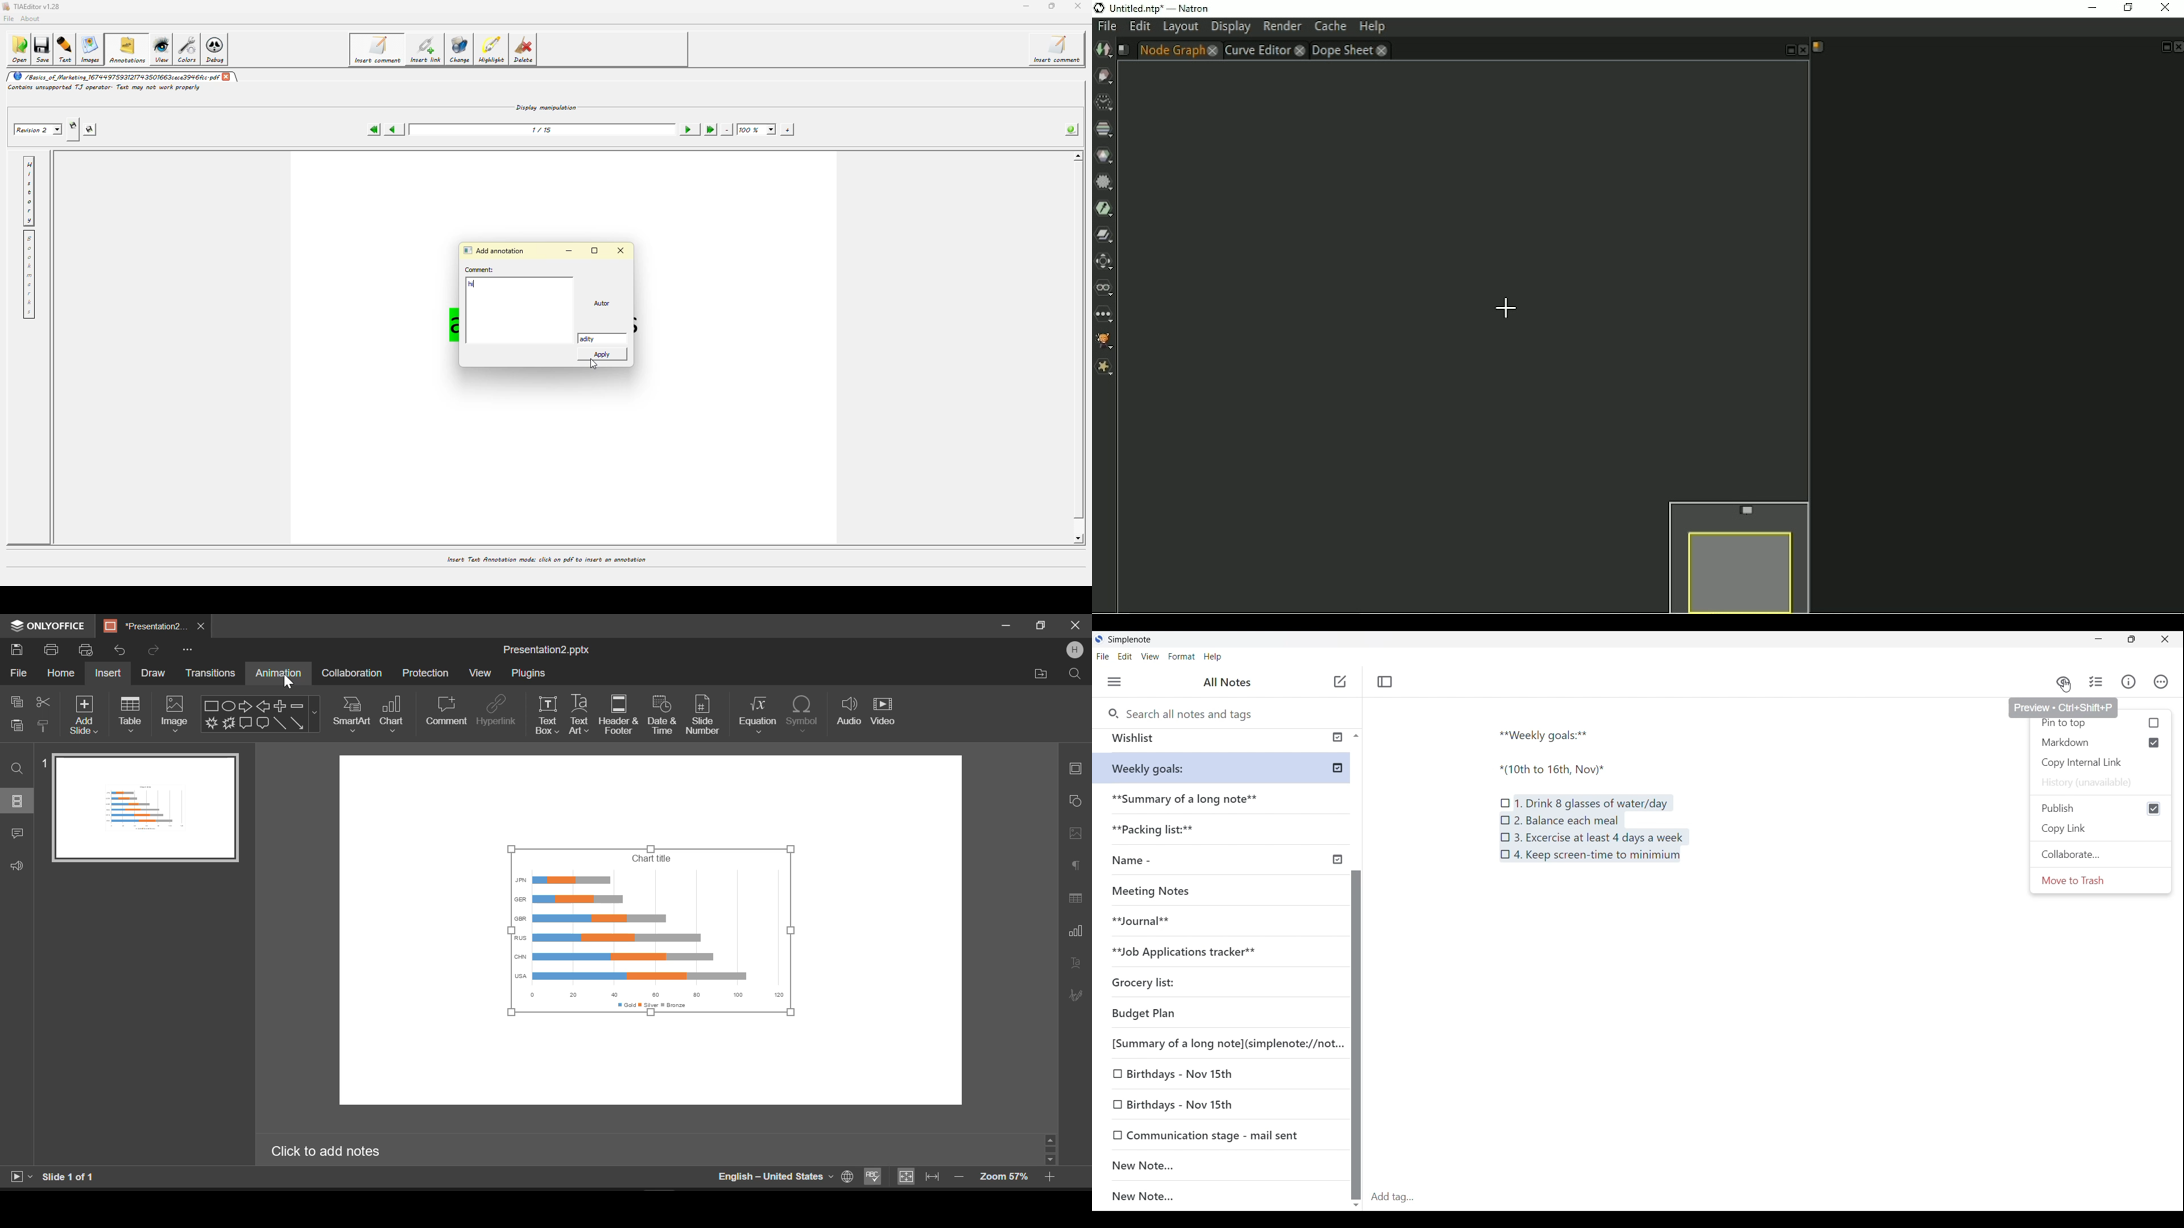 Image resolution: width=2184 pixels, height=1232 pixels. Describe the element at coordinates (428, 673) in the screenshot. I see `Protection` at that location.